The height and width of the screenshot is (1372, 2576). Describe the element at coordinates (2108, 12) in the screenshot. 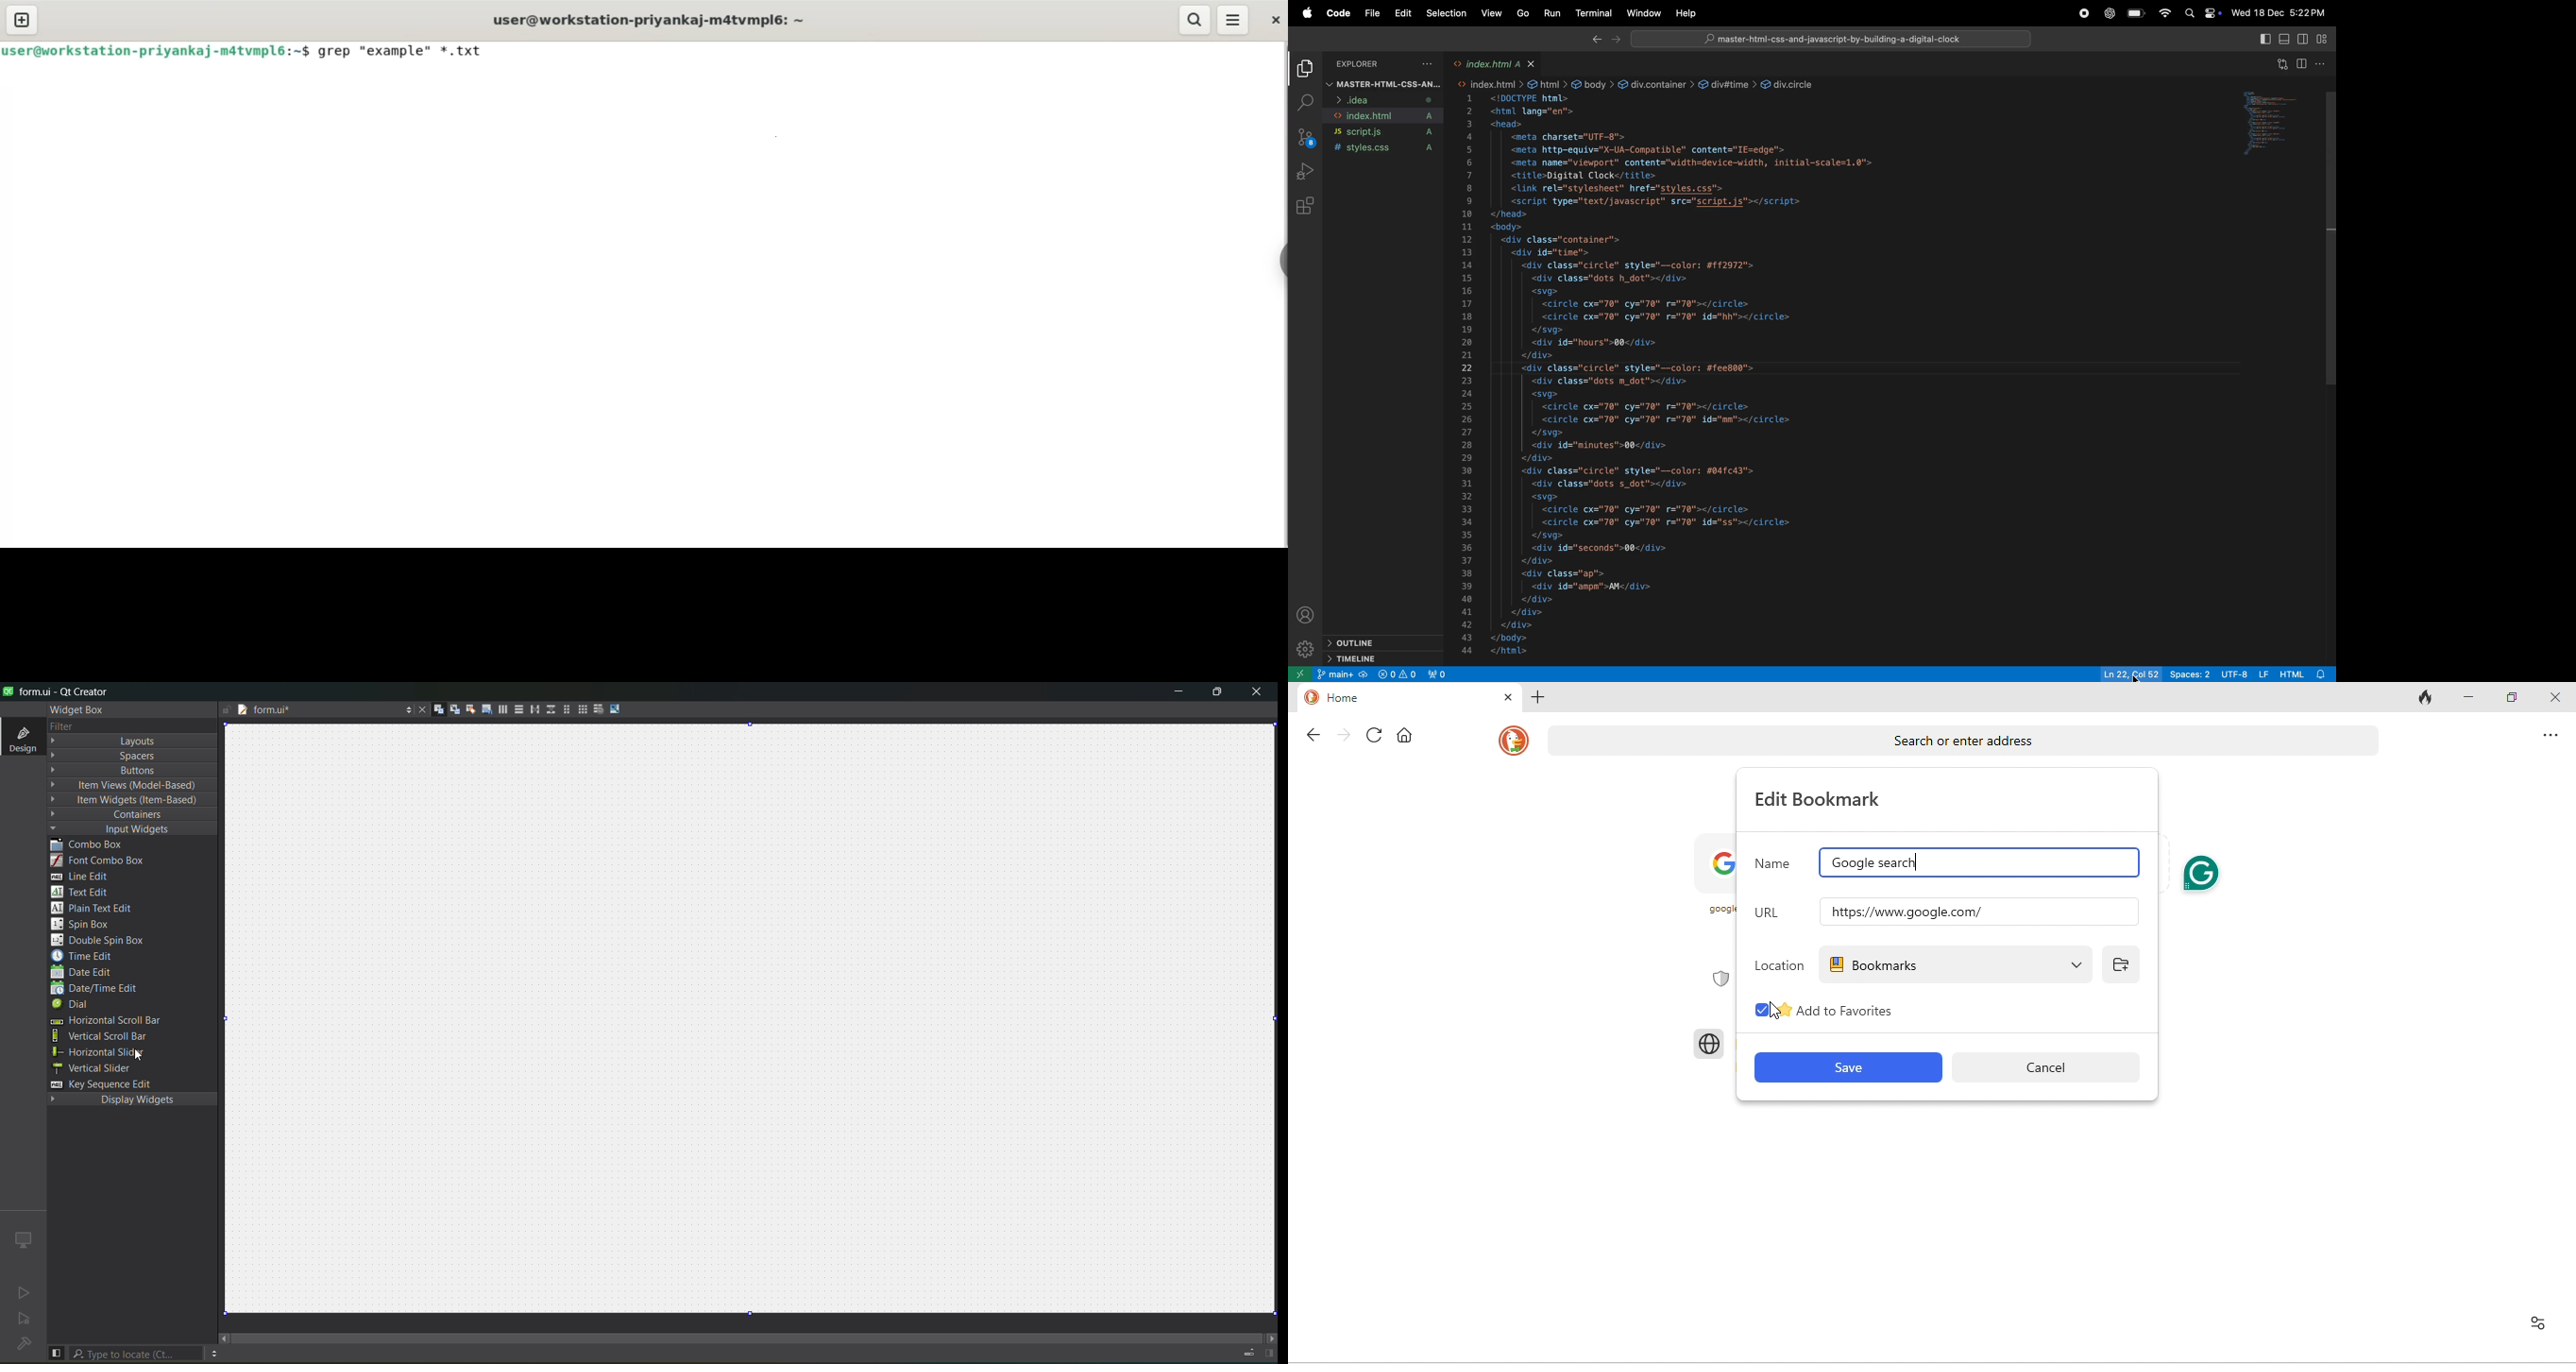

I see `chatgpt` at that location.